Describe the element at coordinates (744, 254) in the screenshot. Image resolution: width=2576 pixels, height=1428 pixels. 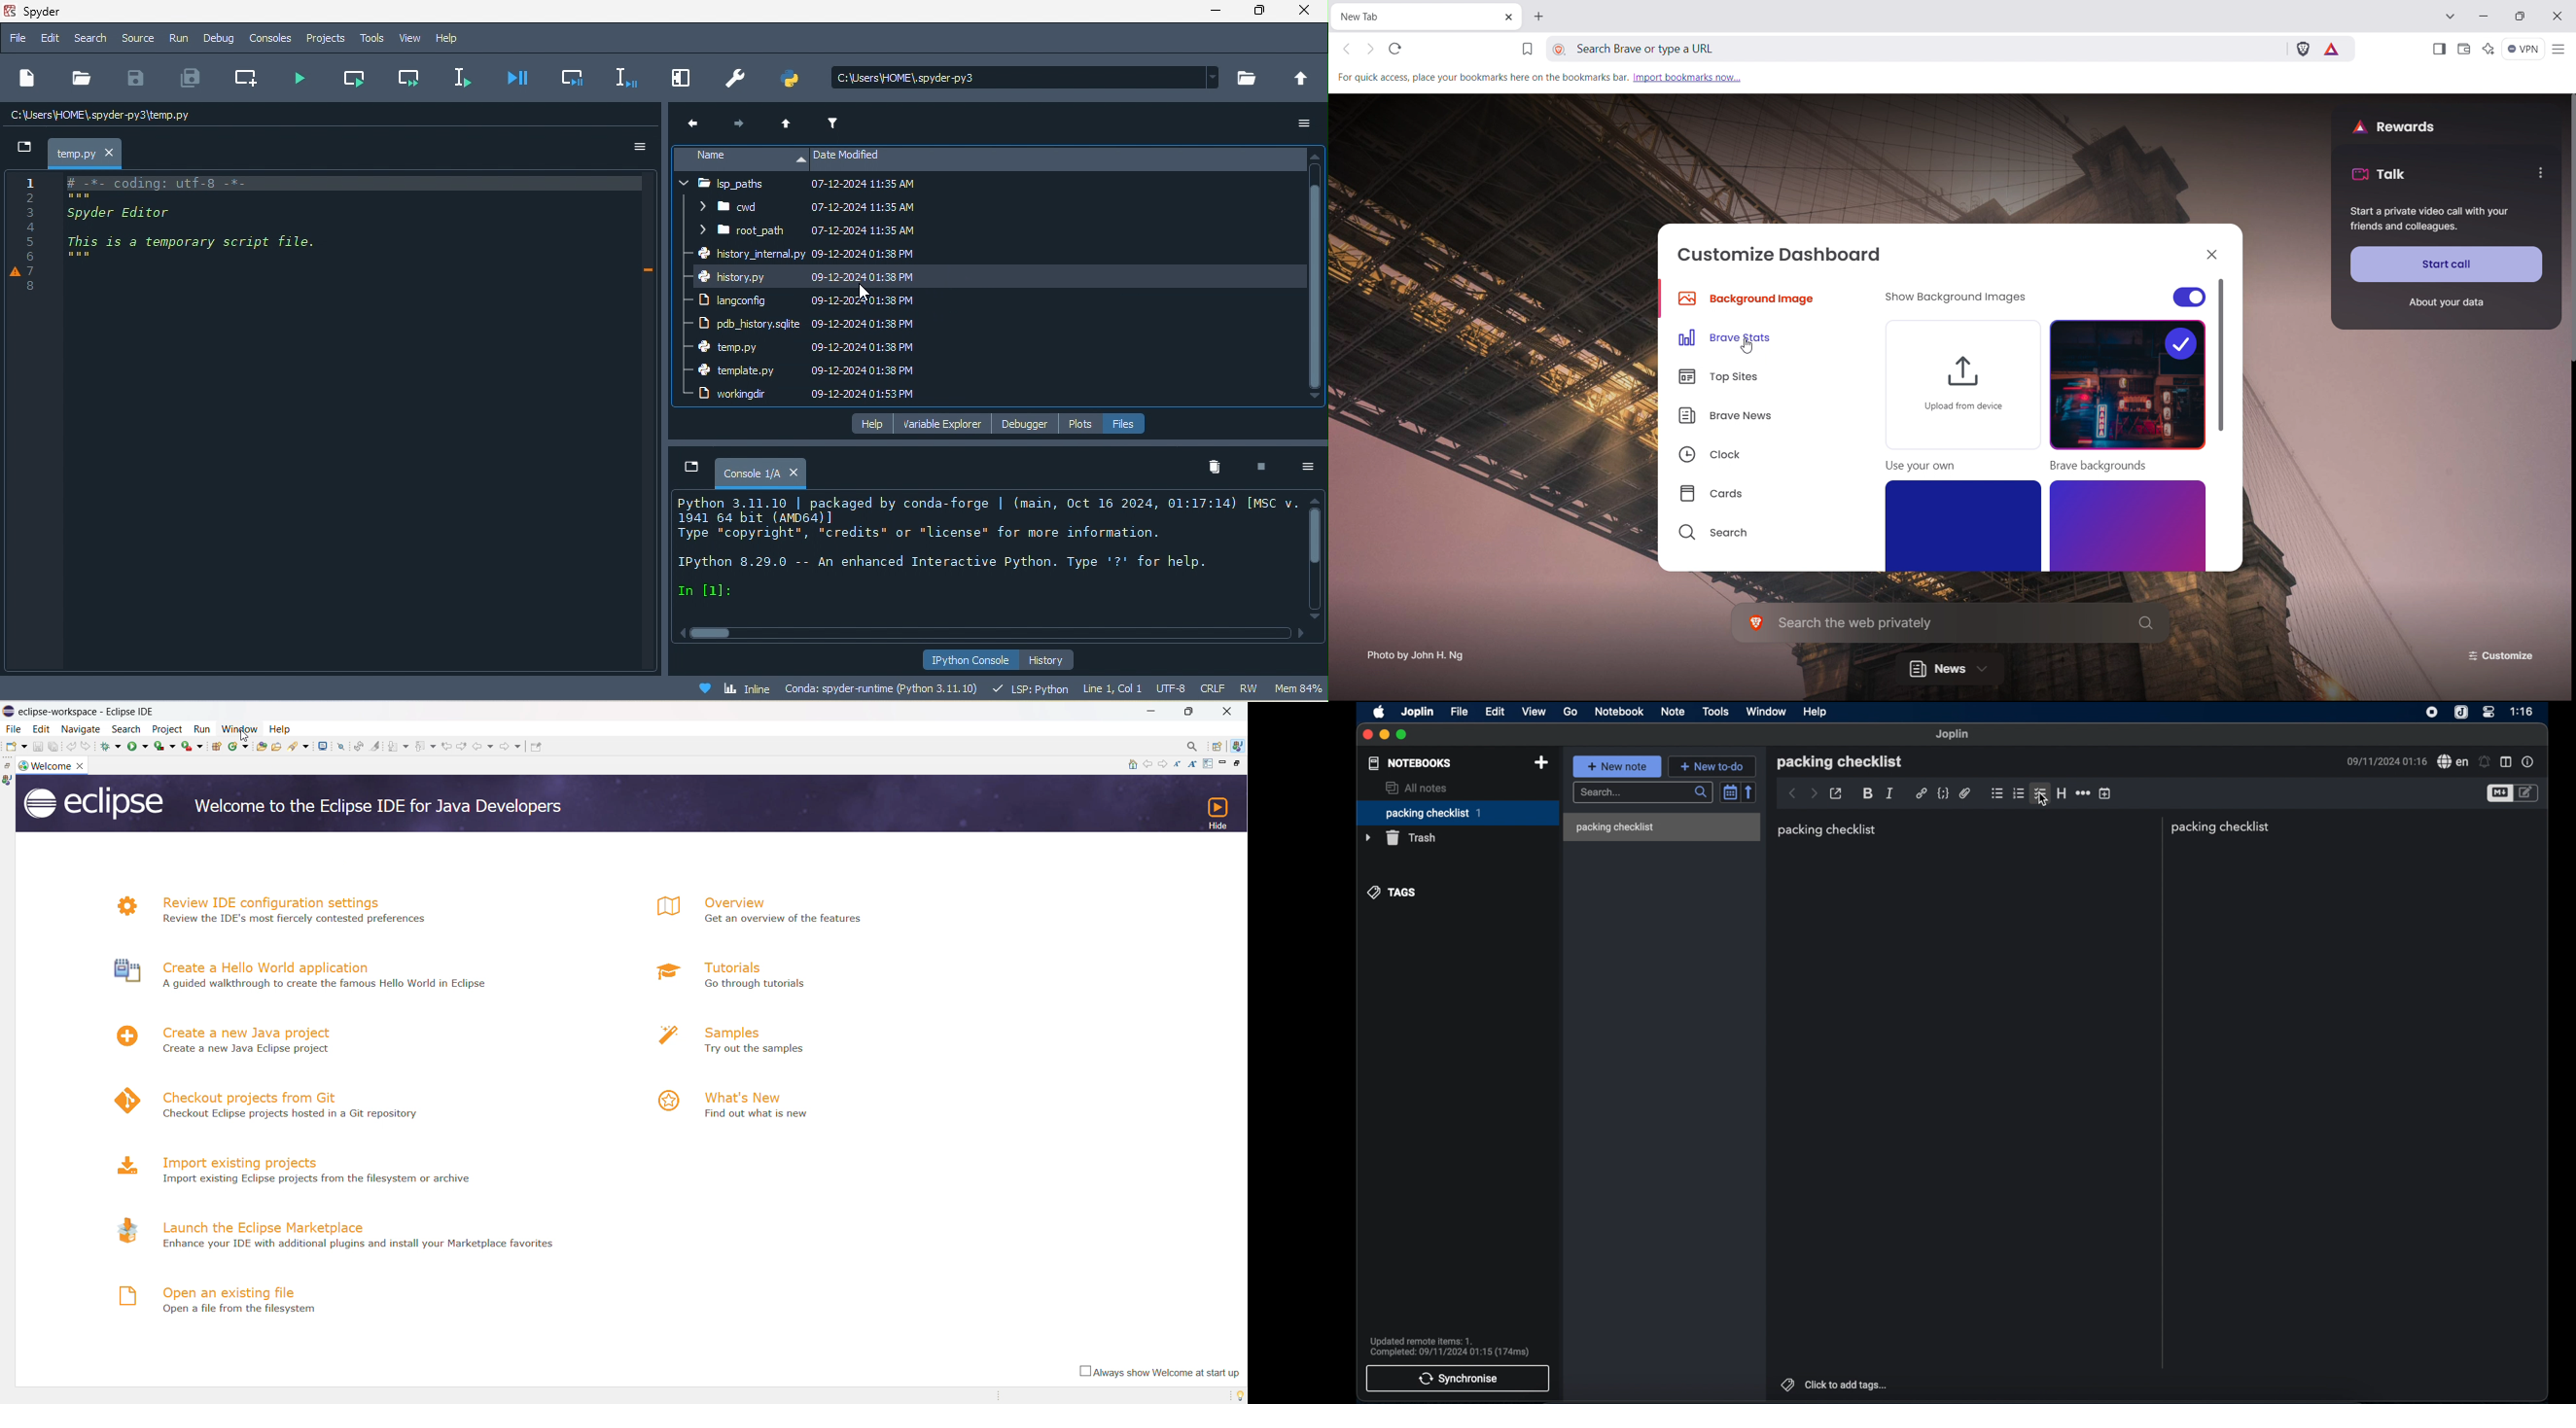
I see `history internal py` at that location.